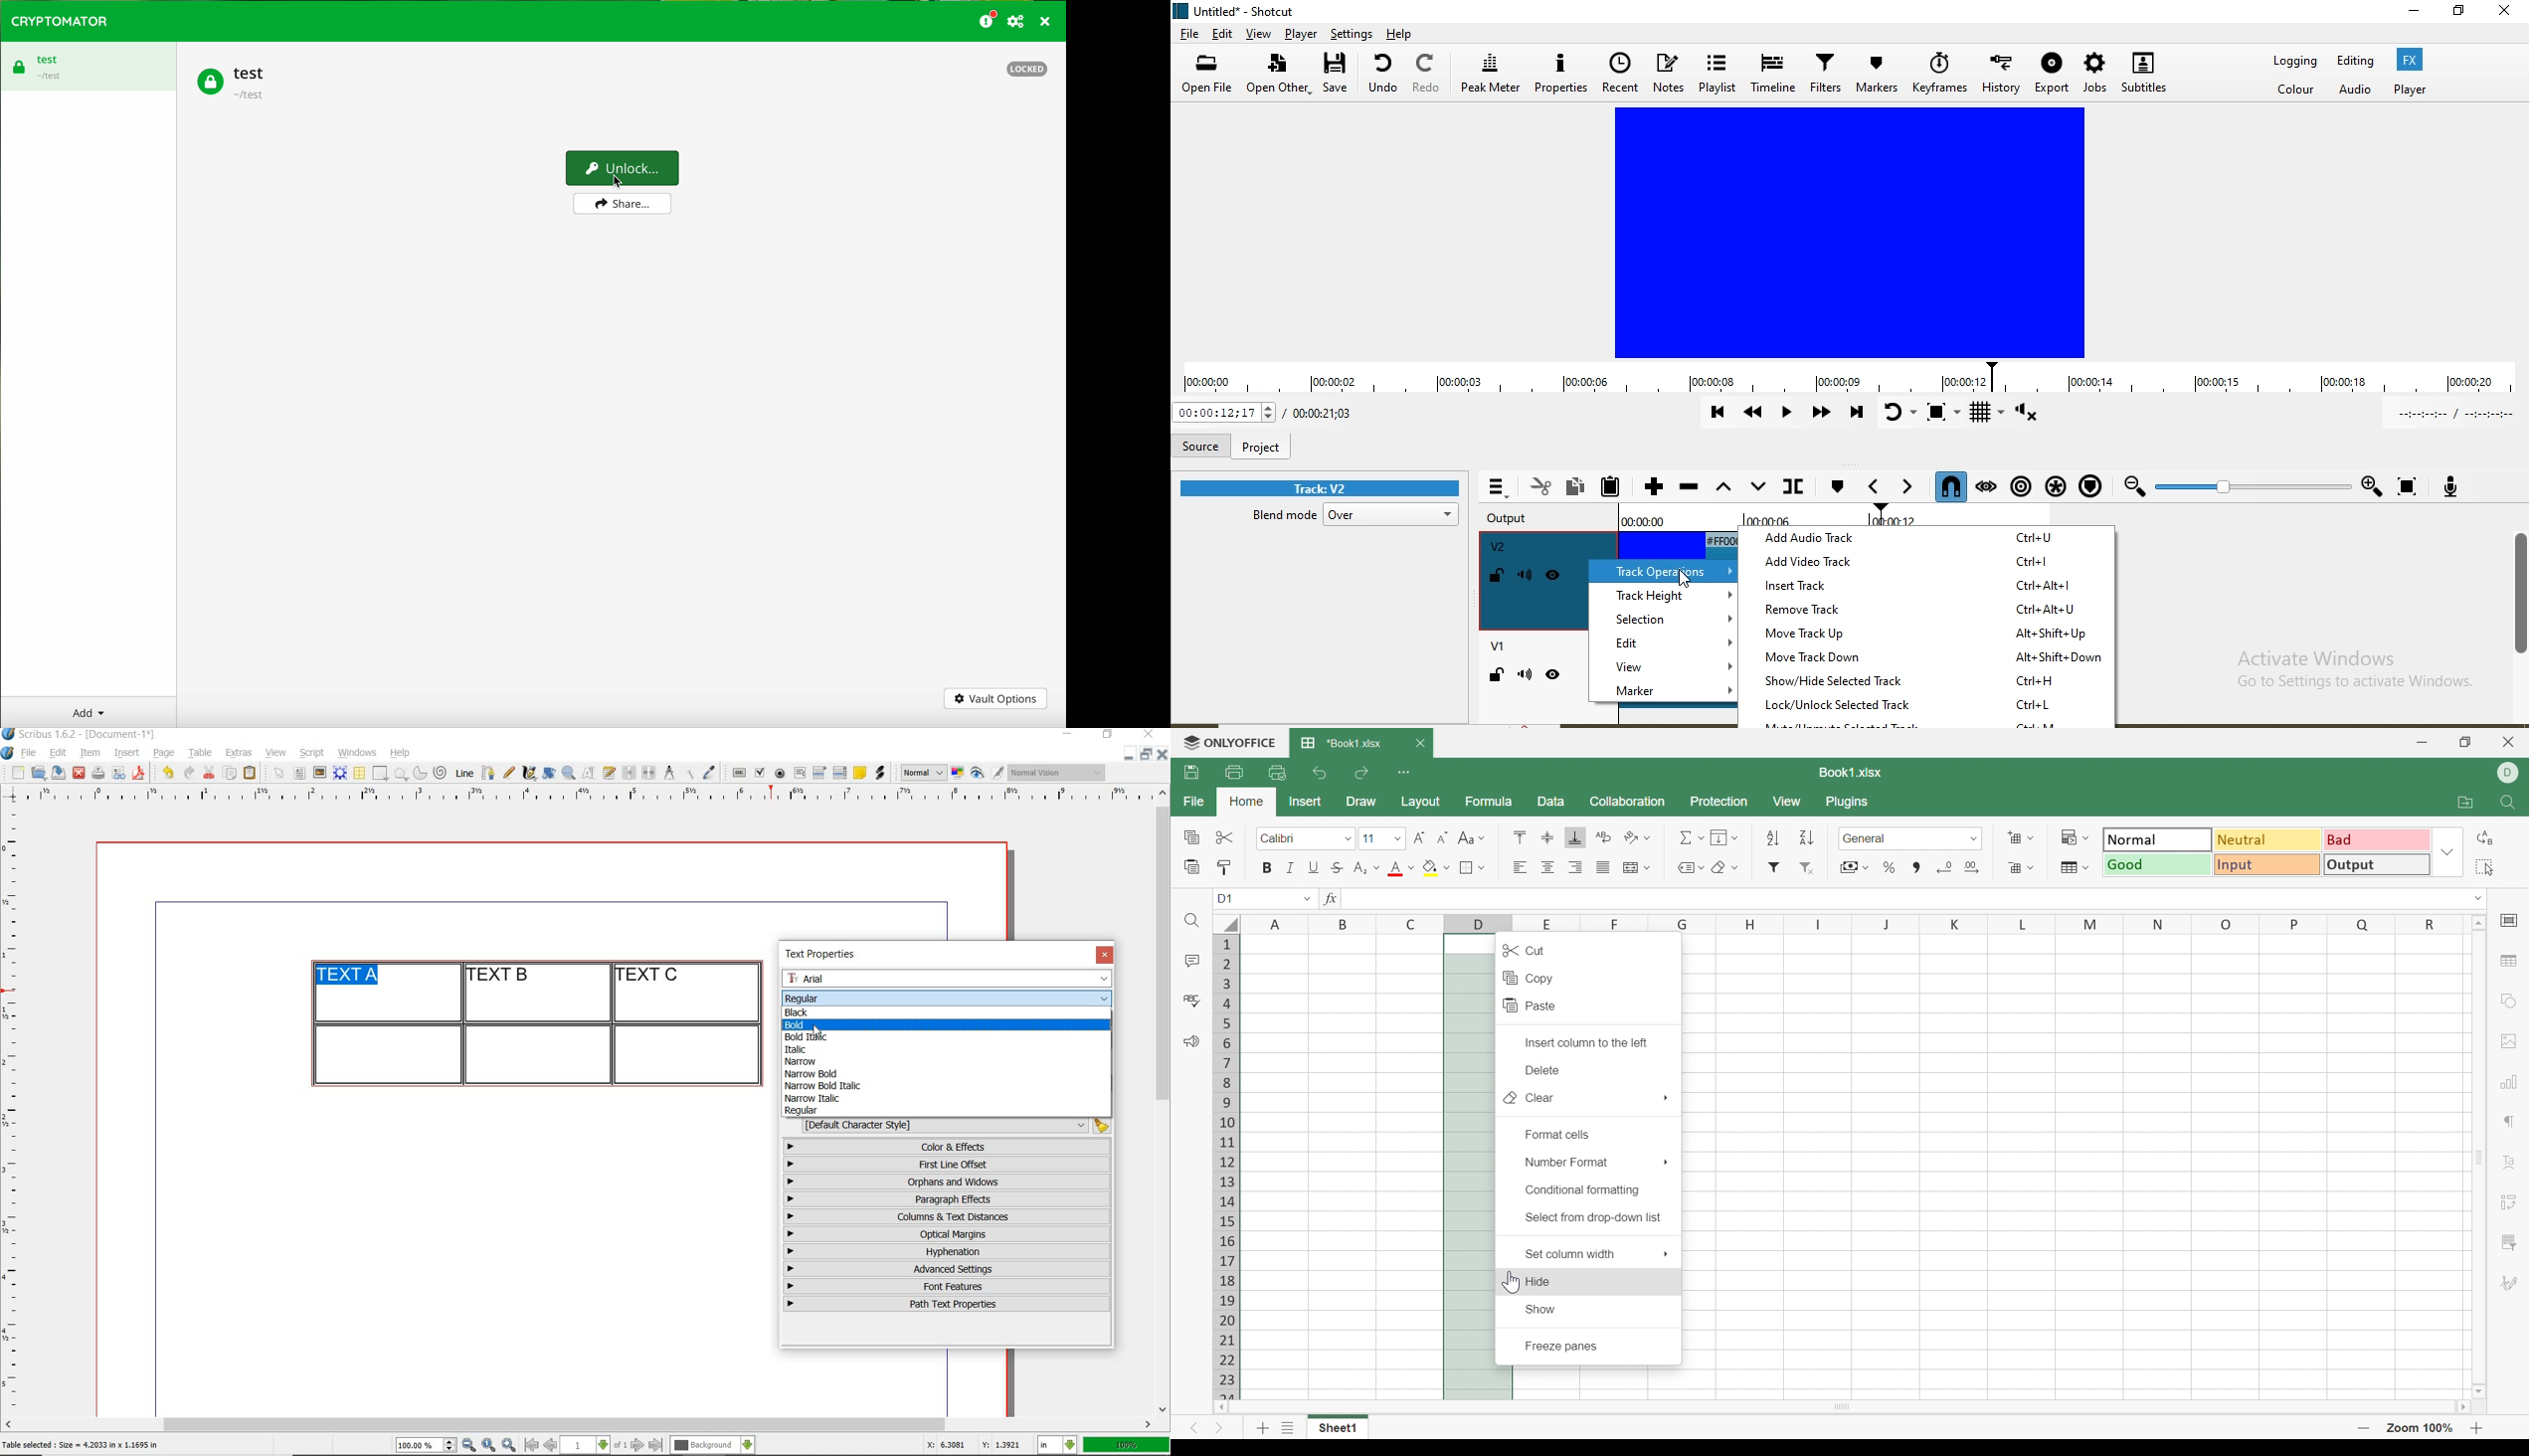 This screenshot has width=2548, height=1456. What do you see at coordinates (382, 774) in the screenshot?
I see `shape` at bounding box center [382, 774].